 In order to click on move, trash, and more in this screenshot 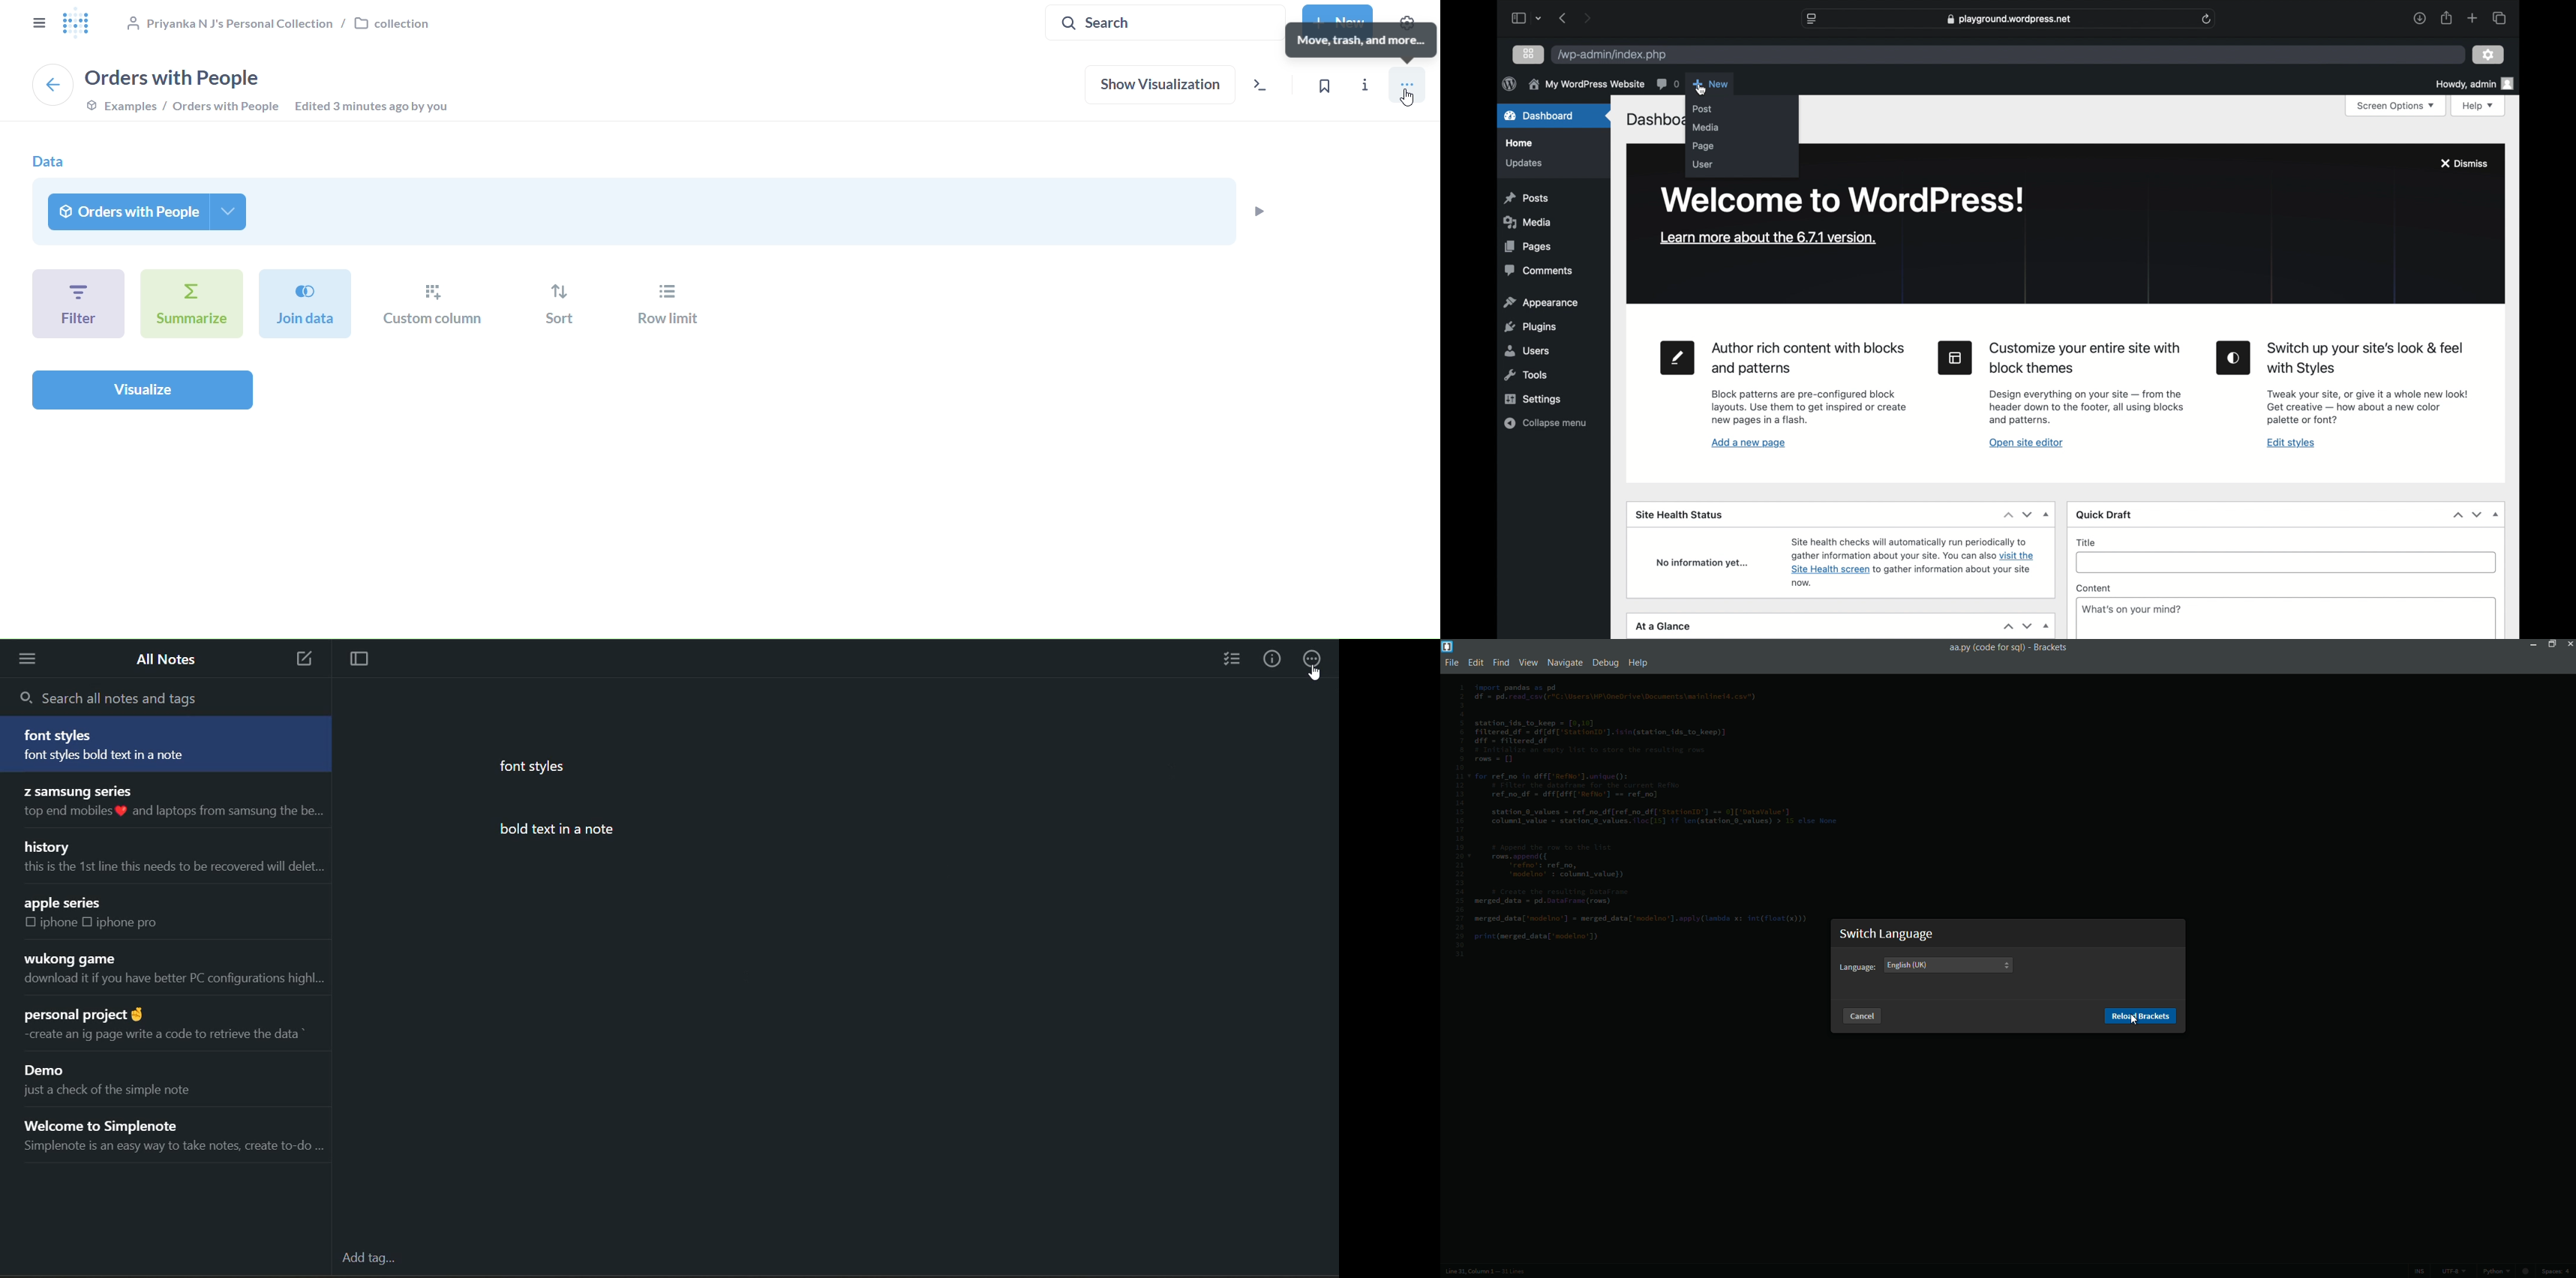, I will do `click(1364, 39)`.